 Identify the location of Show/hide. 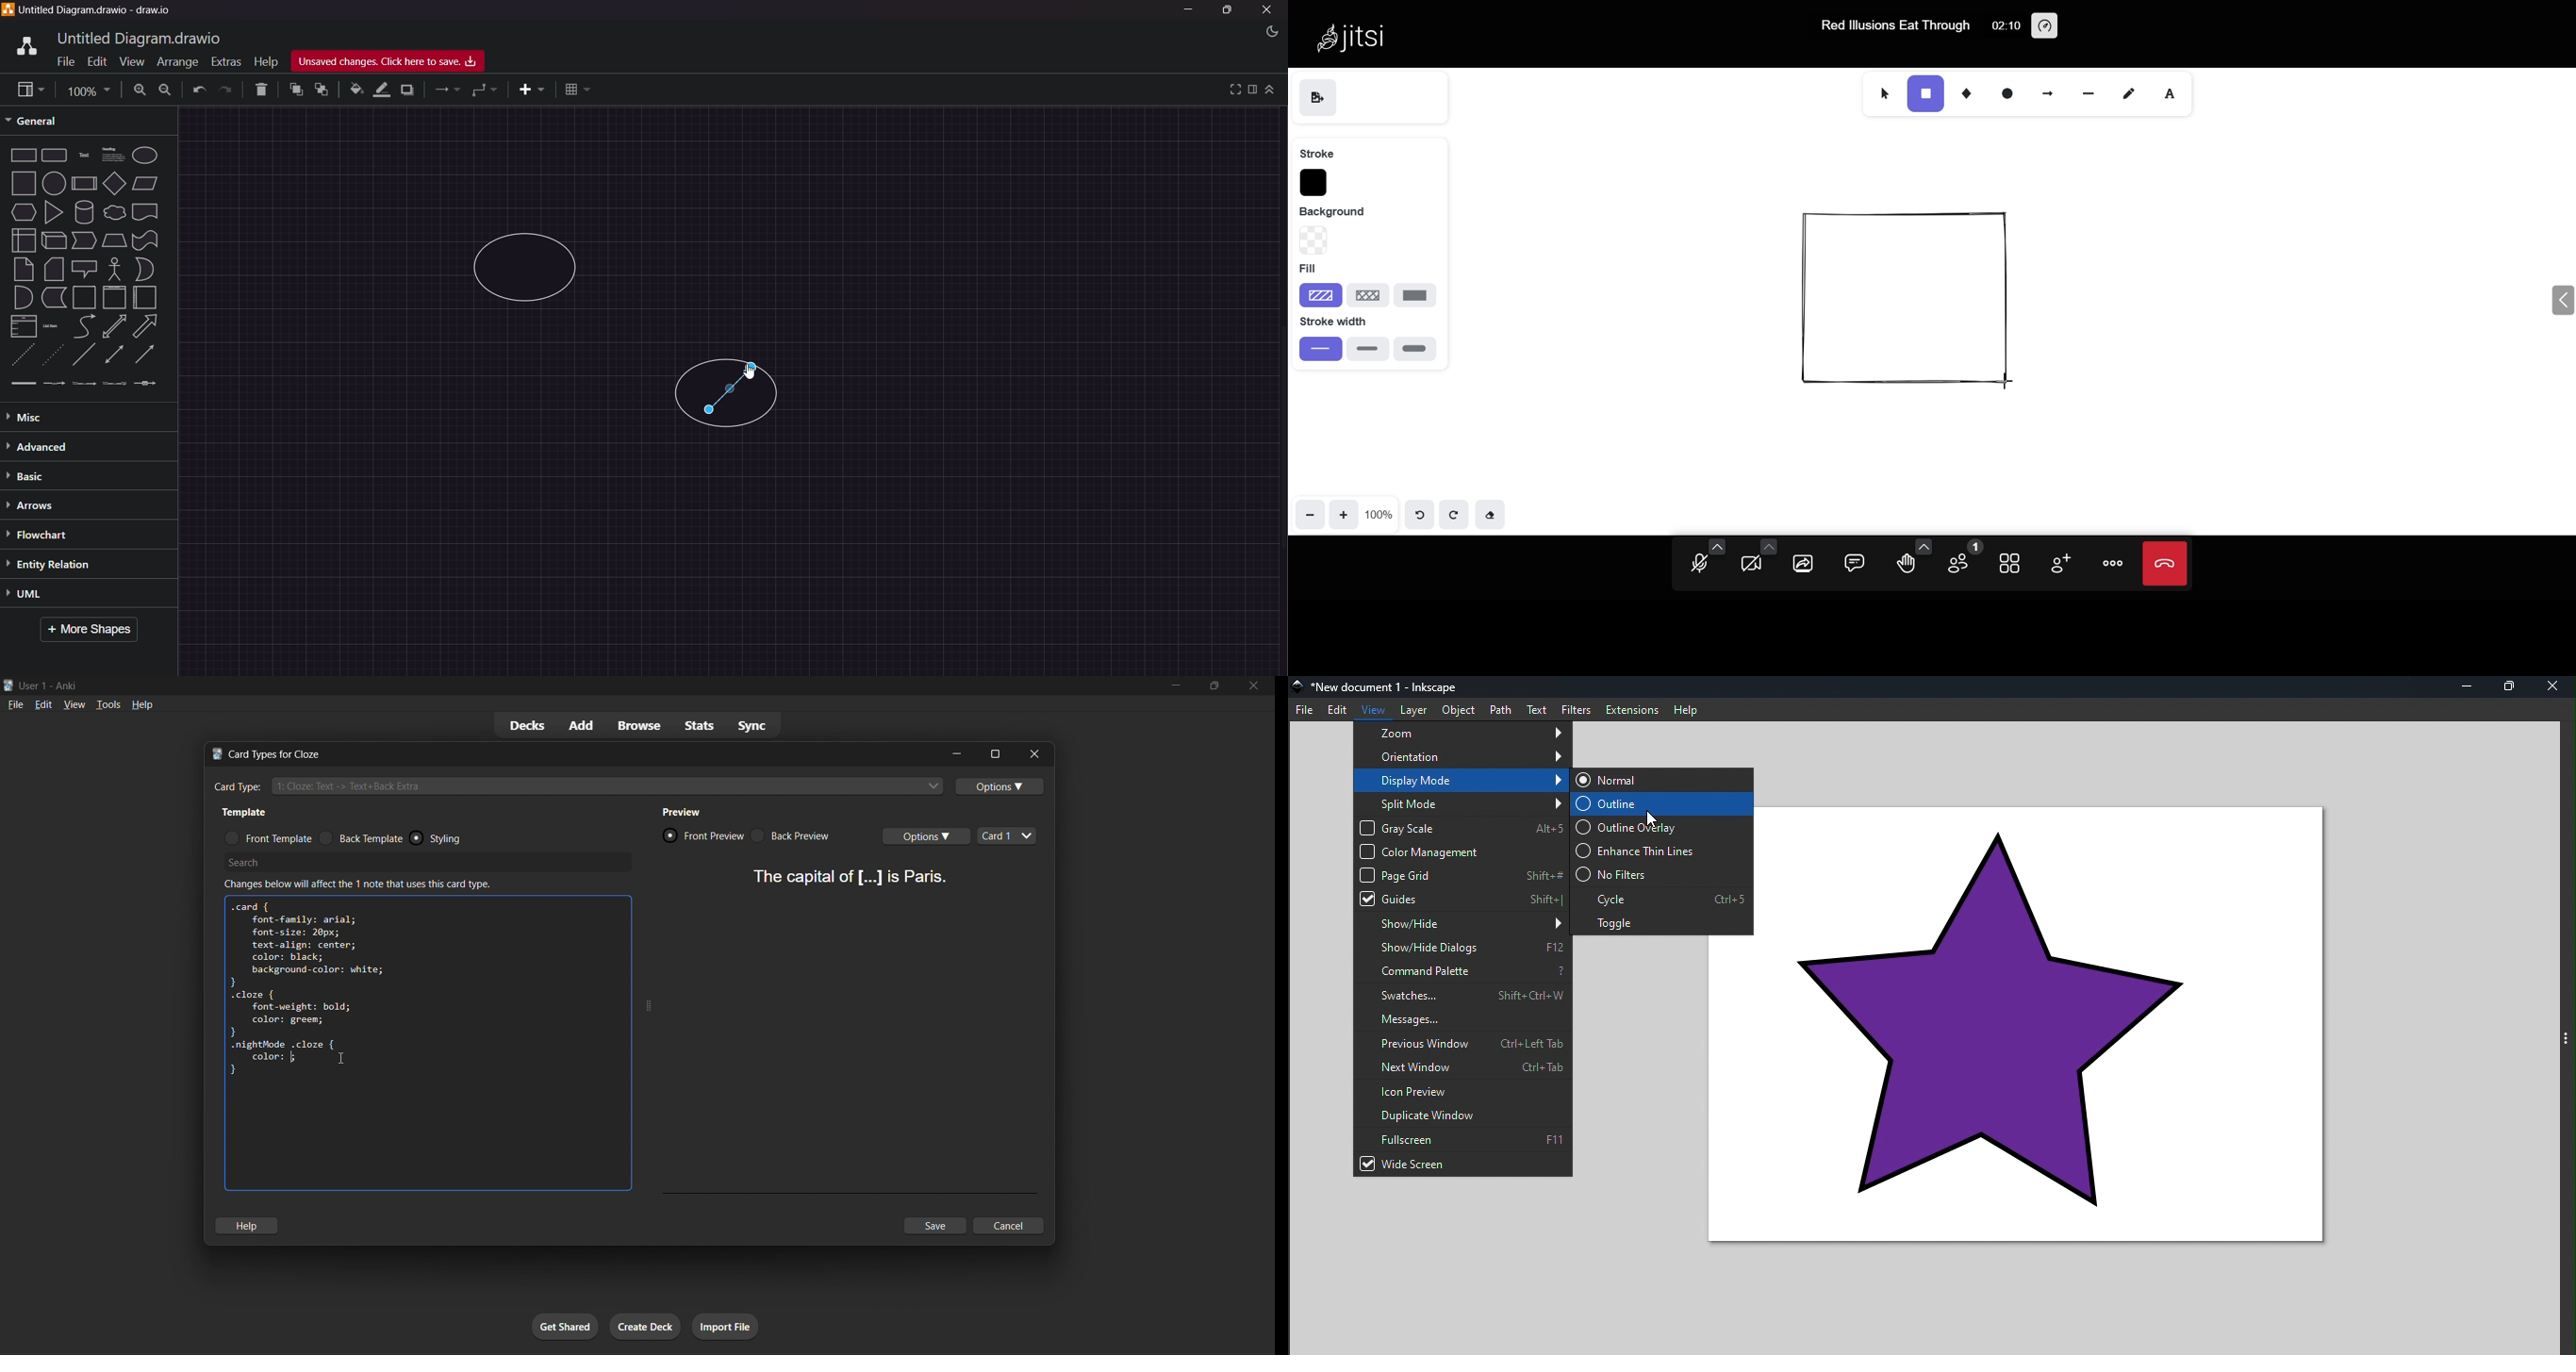
(1461, 924).